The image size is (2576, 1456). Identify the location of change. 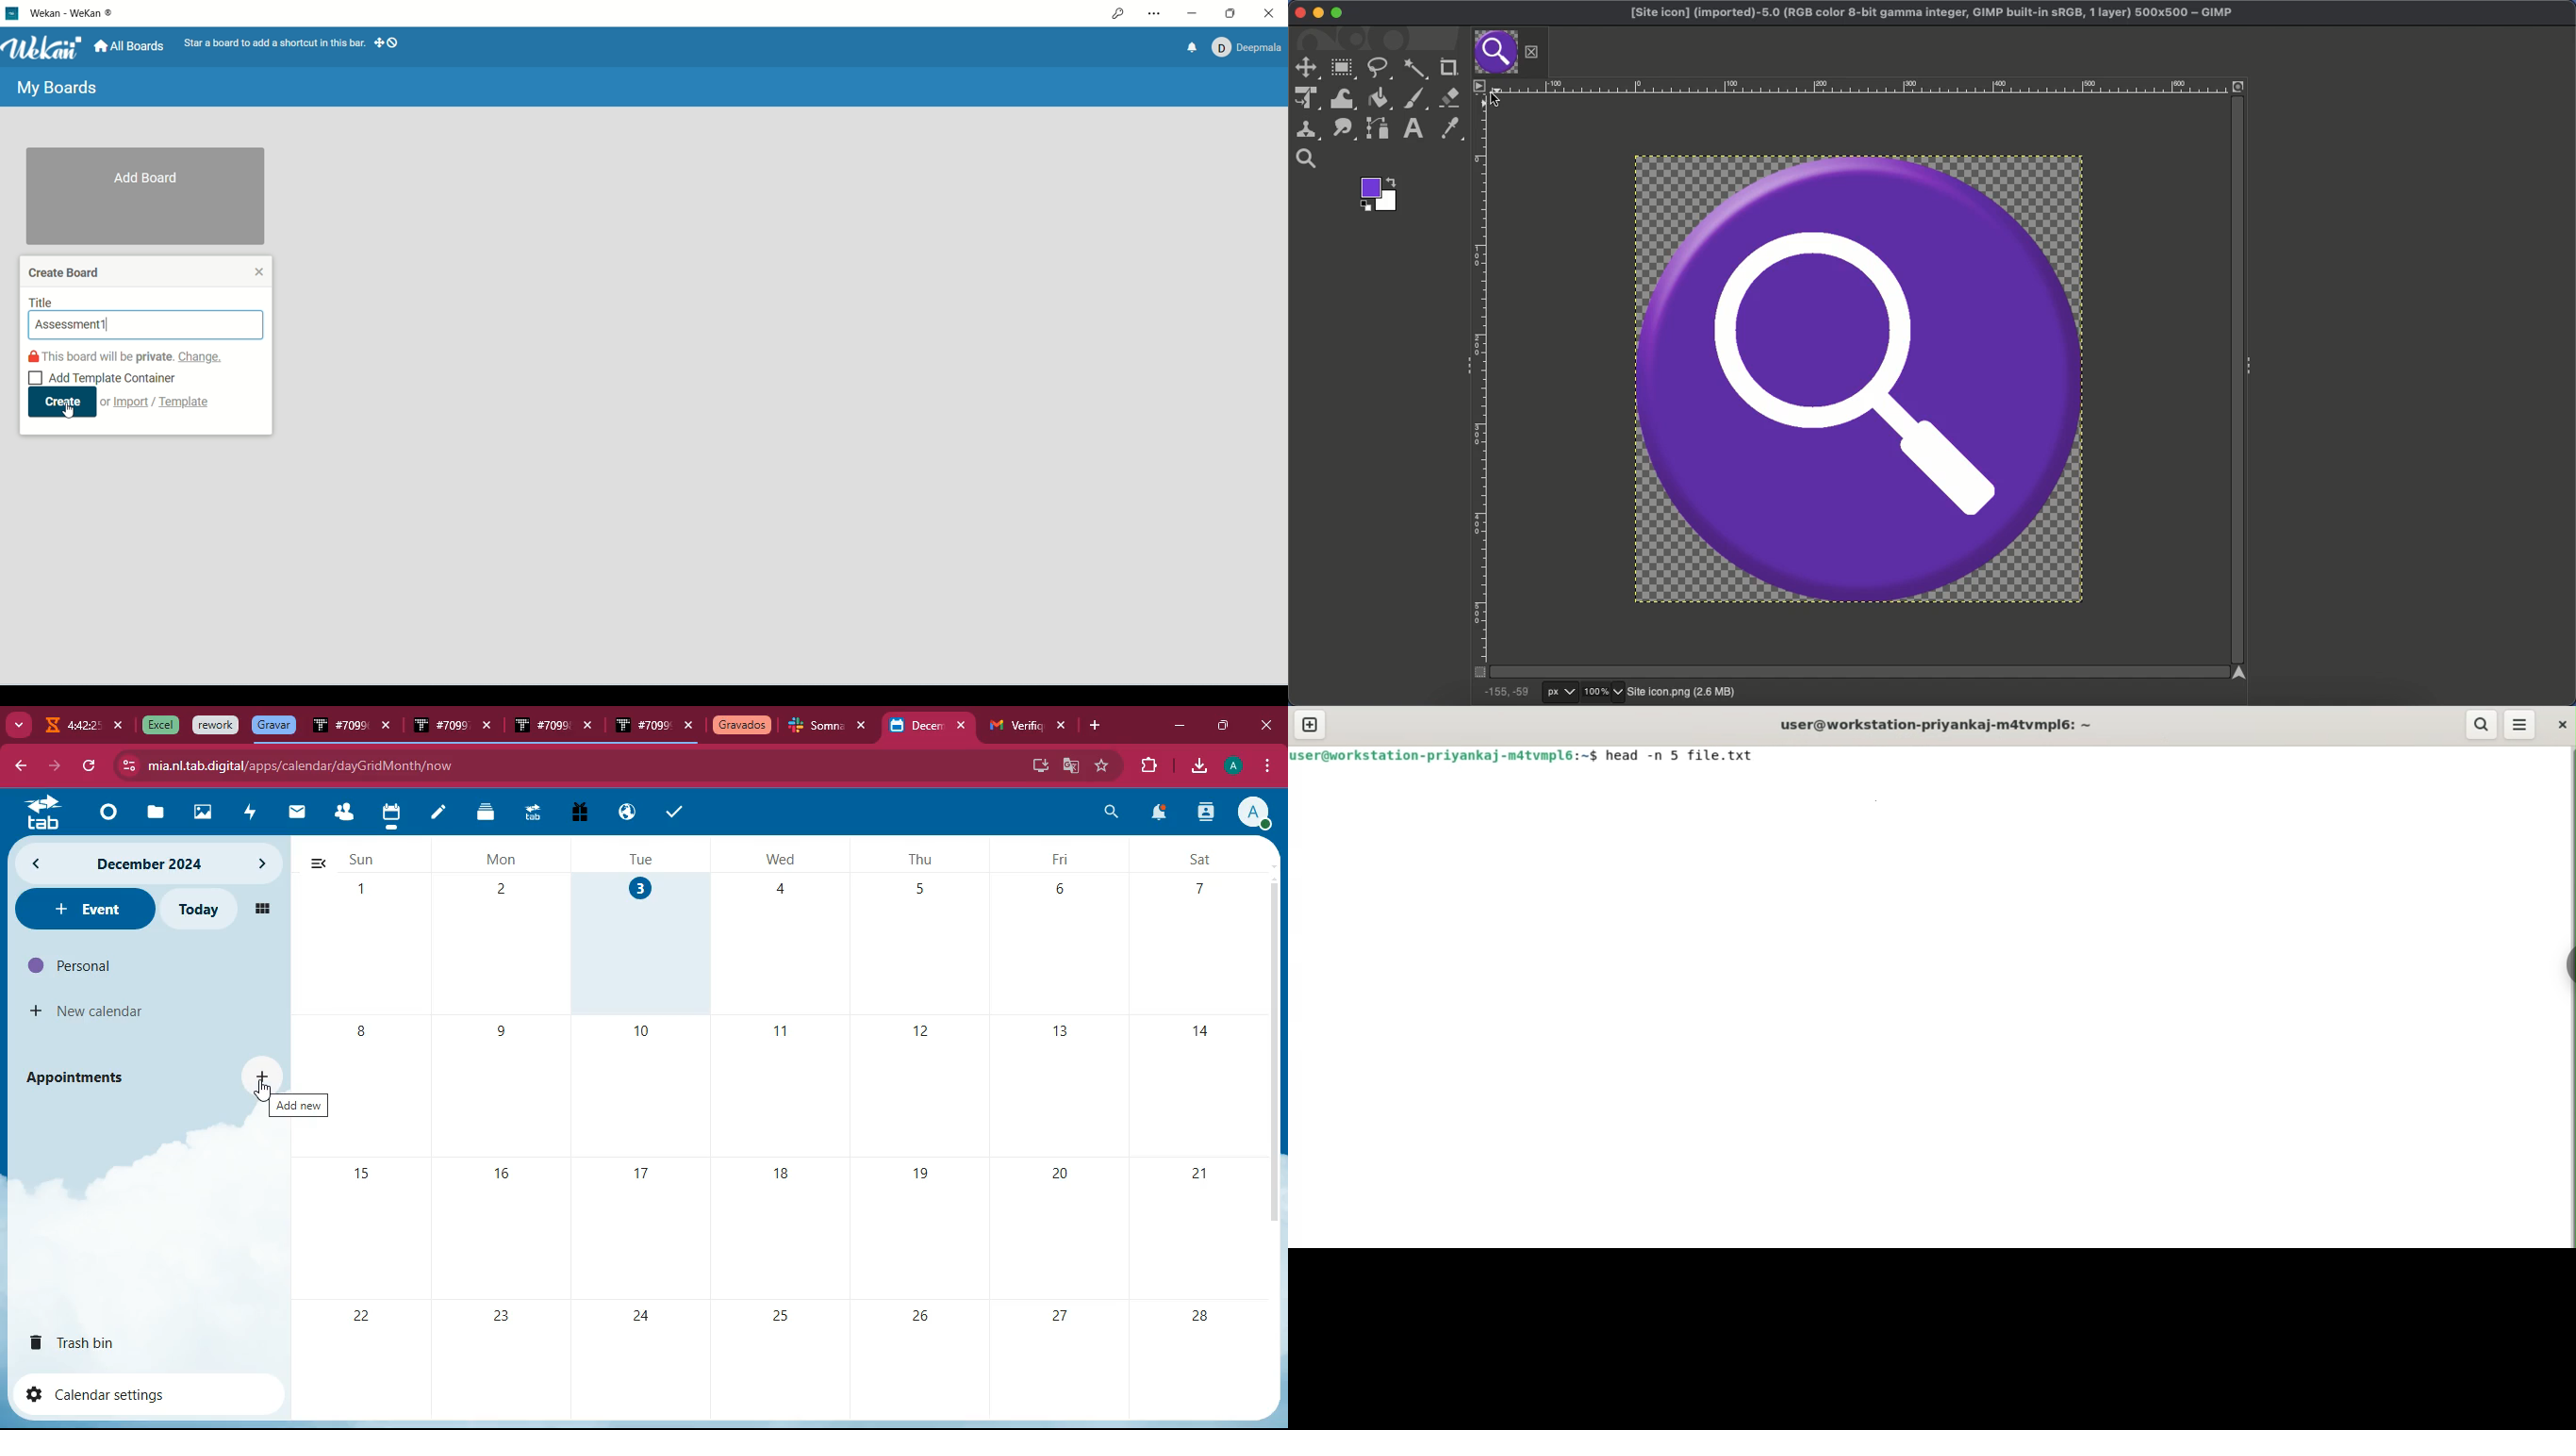
(198, 357).